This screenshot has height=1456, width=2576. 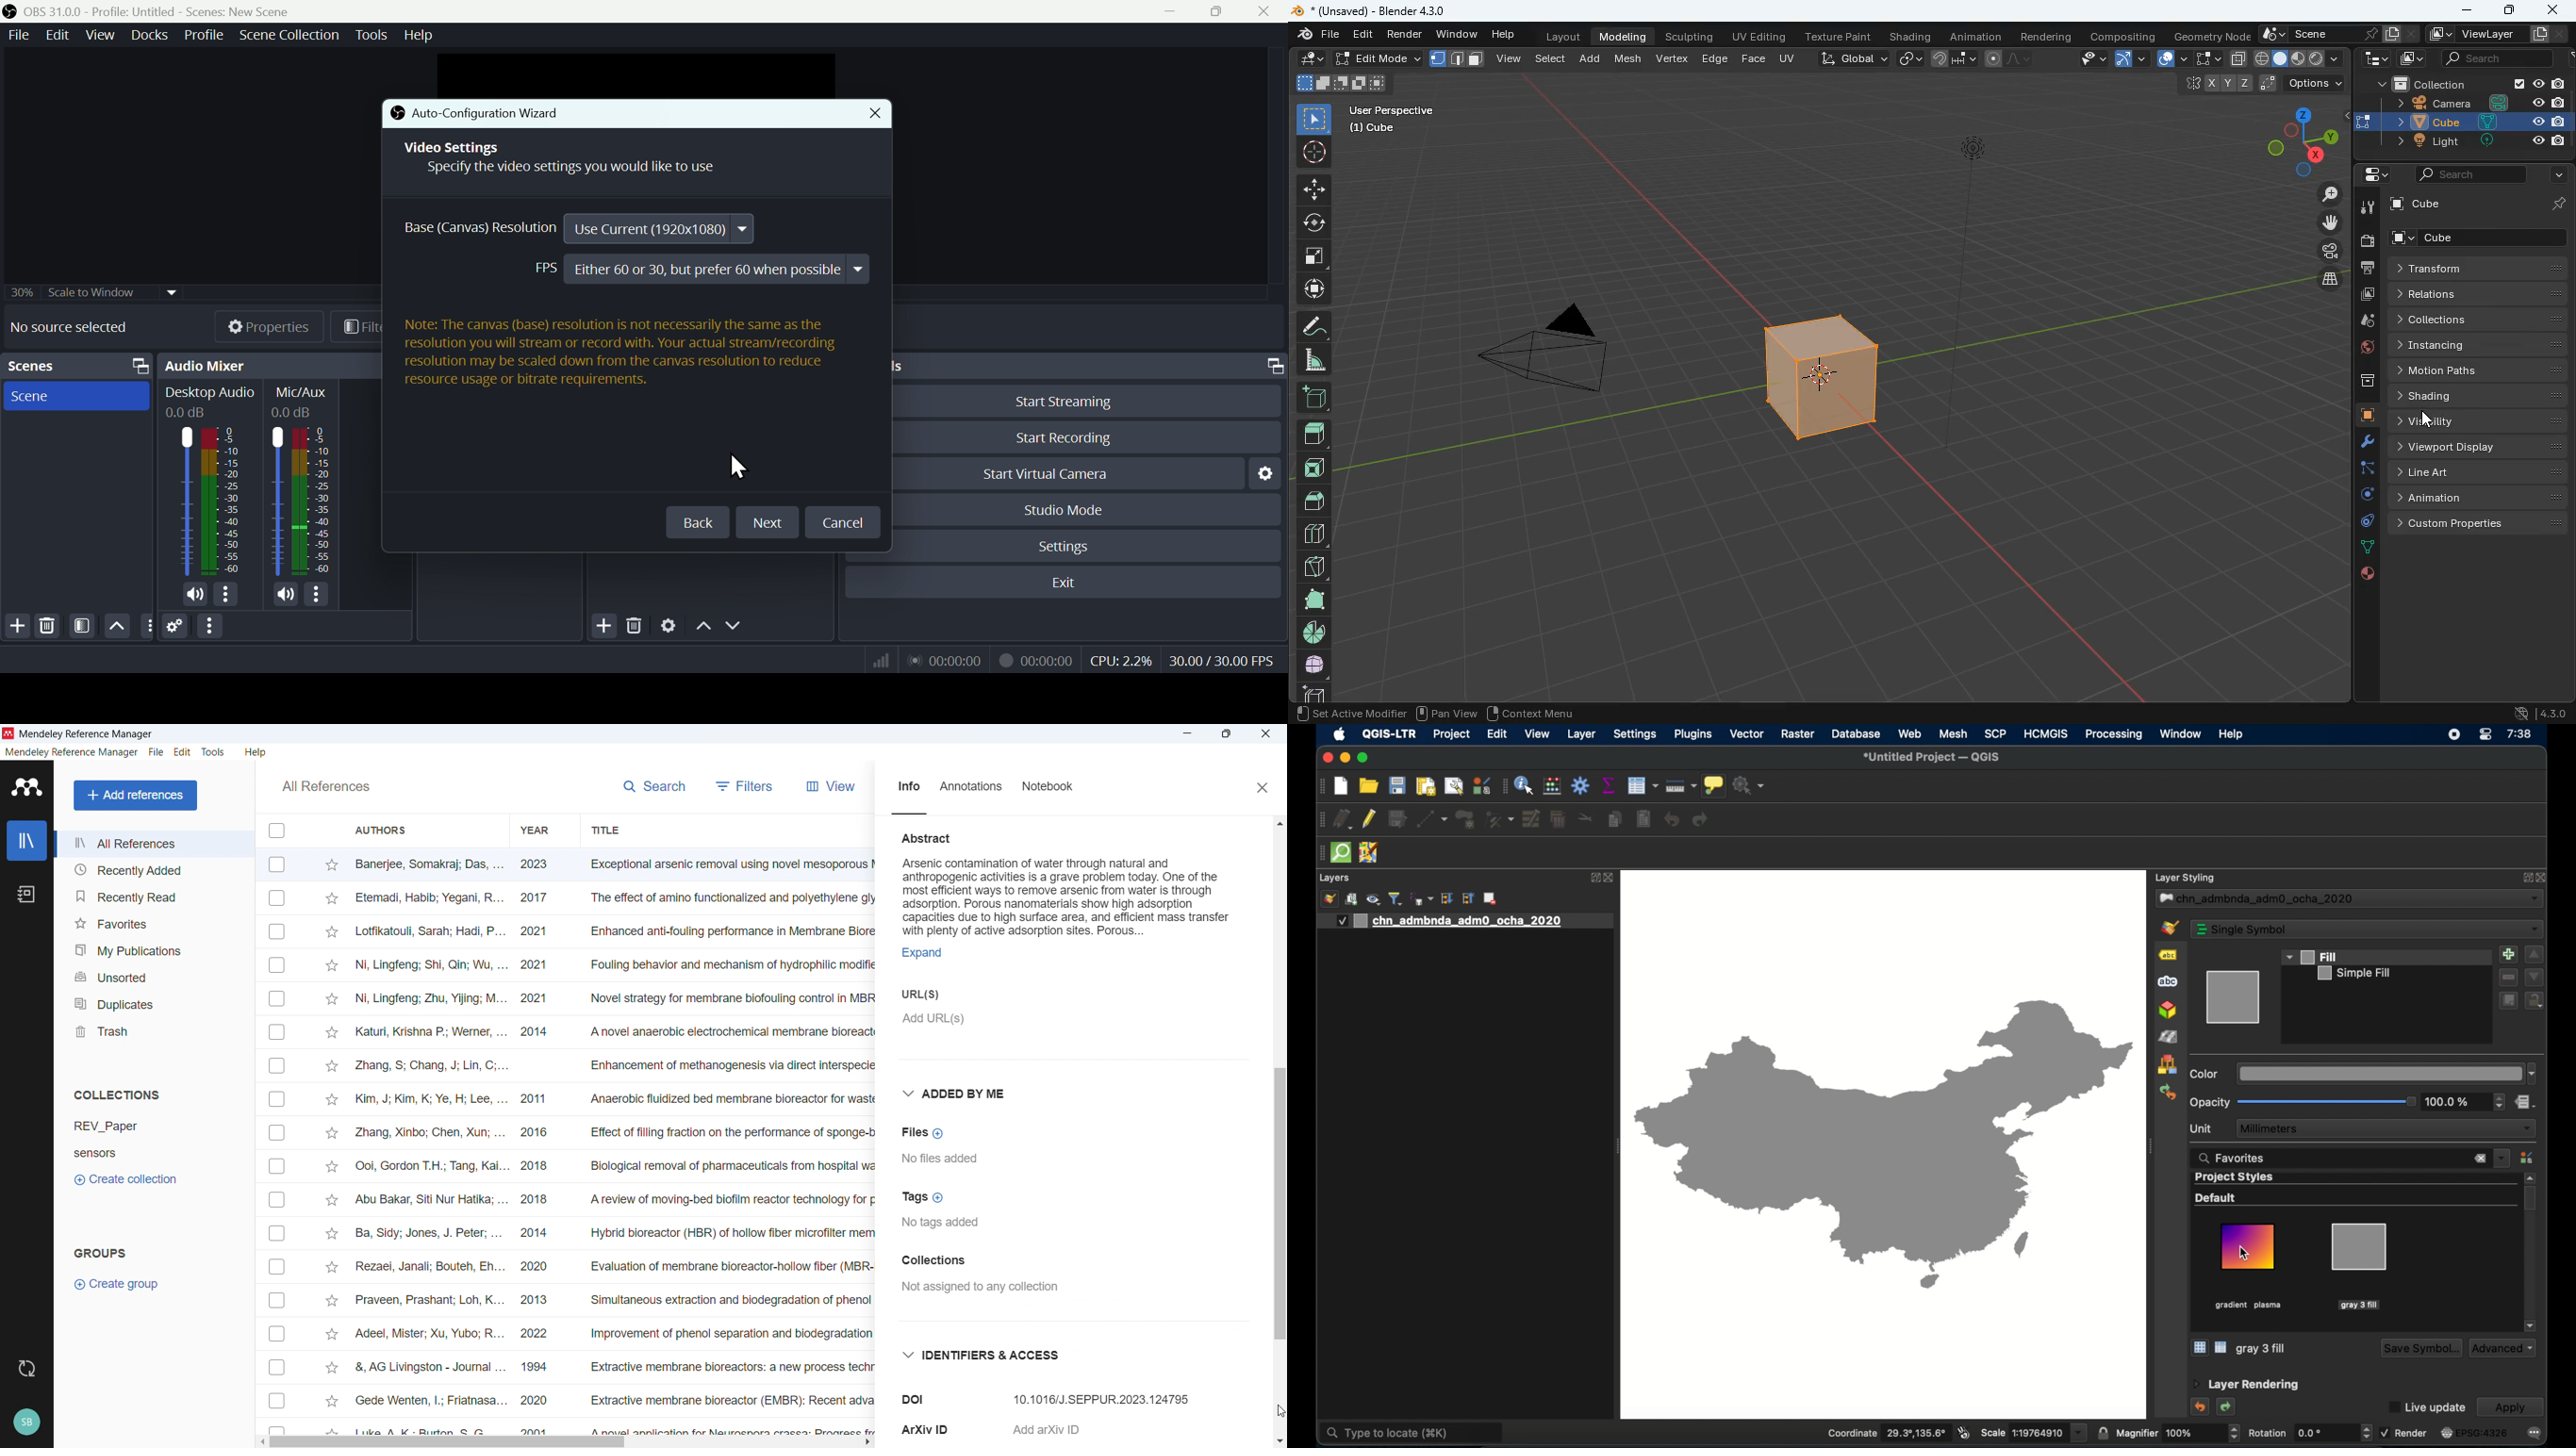 What do you see at coordinates (333, 1000) in the screenshot?
I see `click to starmark individual entries` at bounding box center [333, 1000].